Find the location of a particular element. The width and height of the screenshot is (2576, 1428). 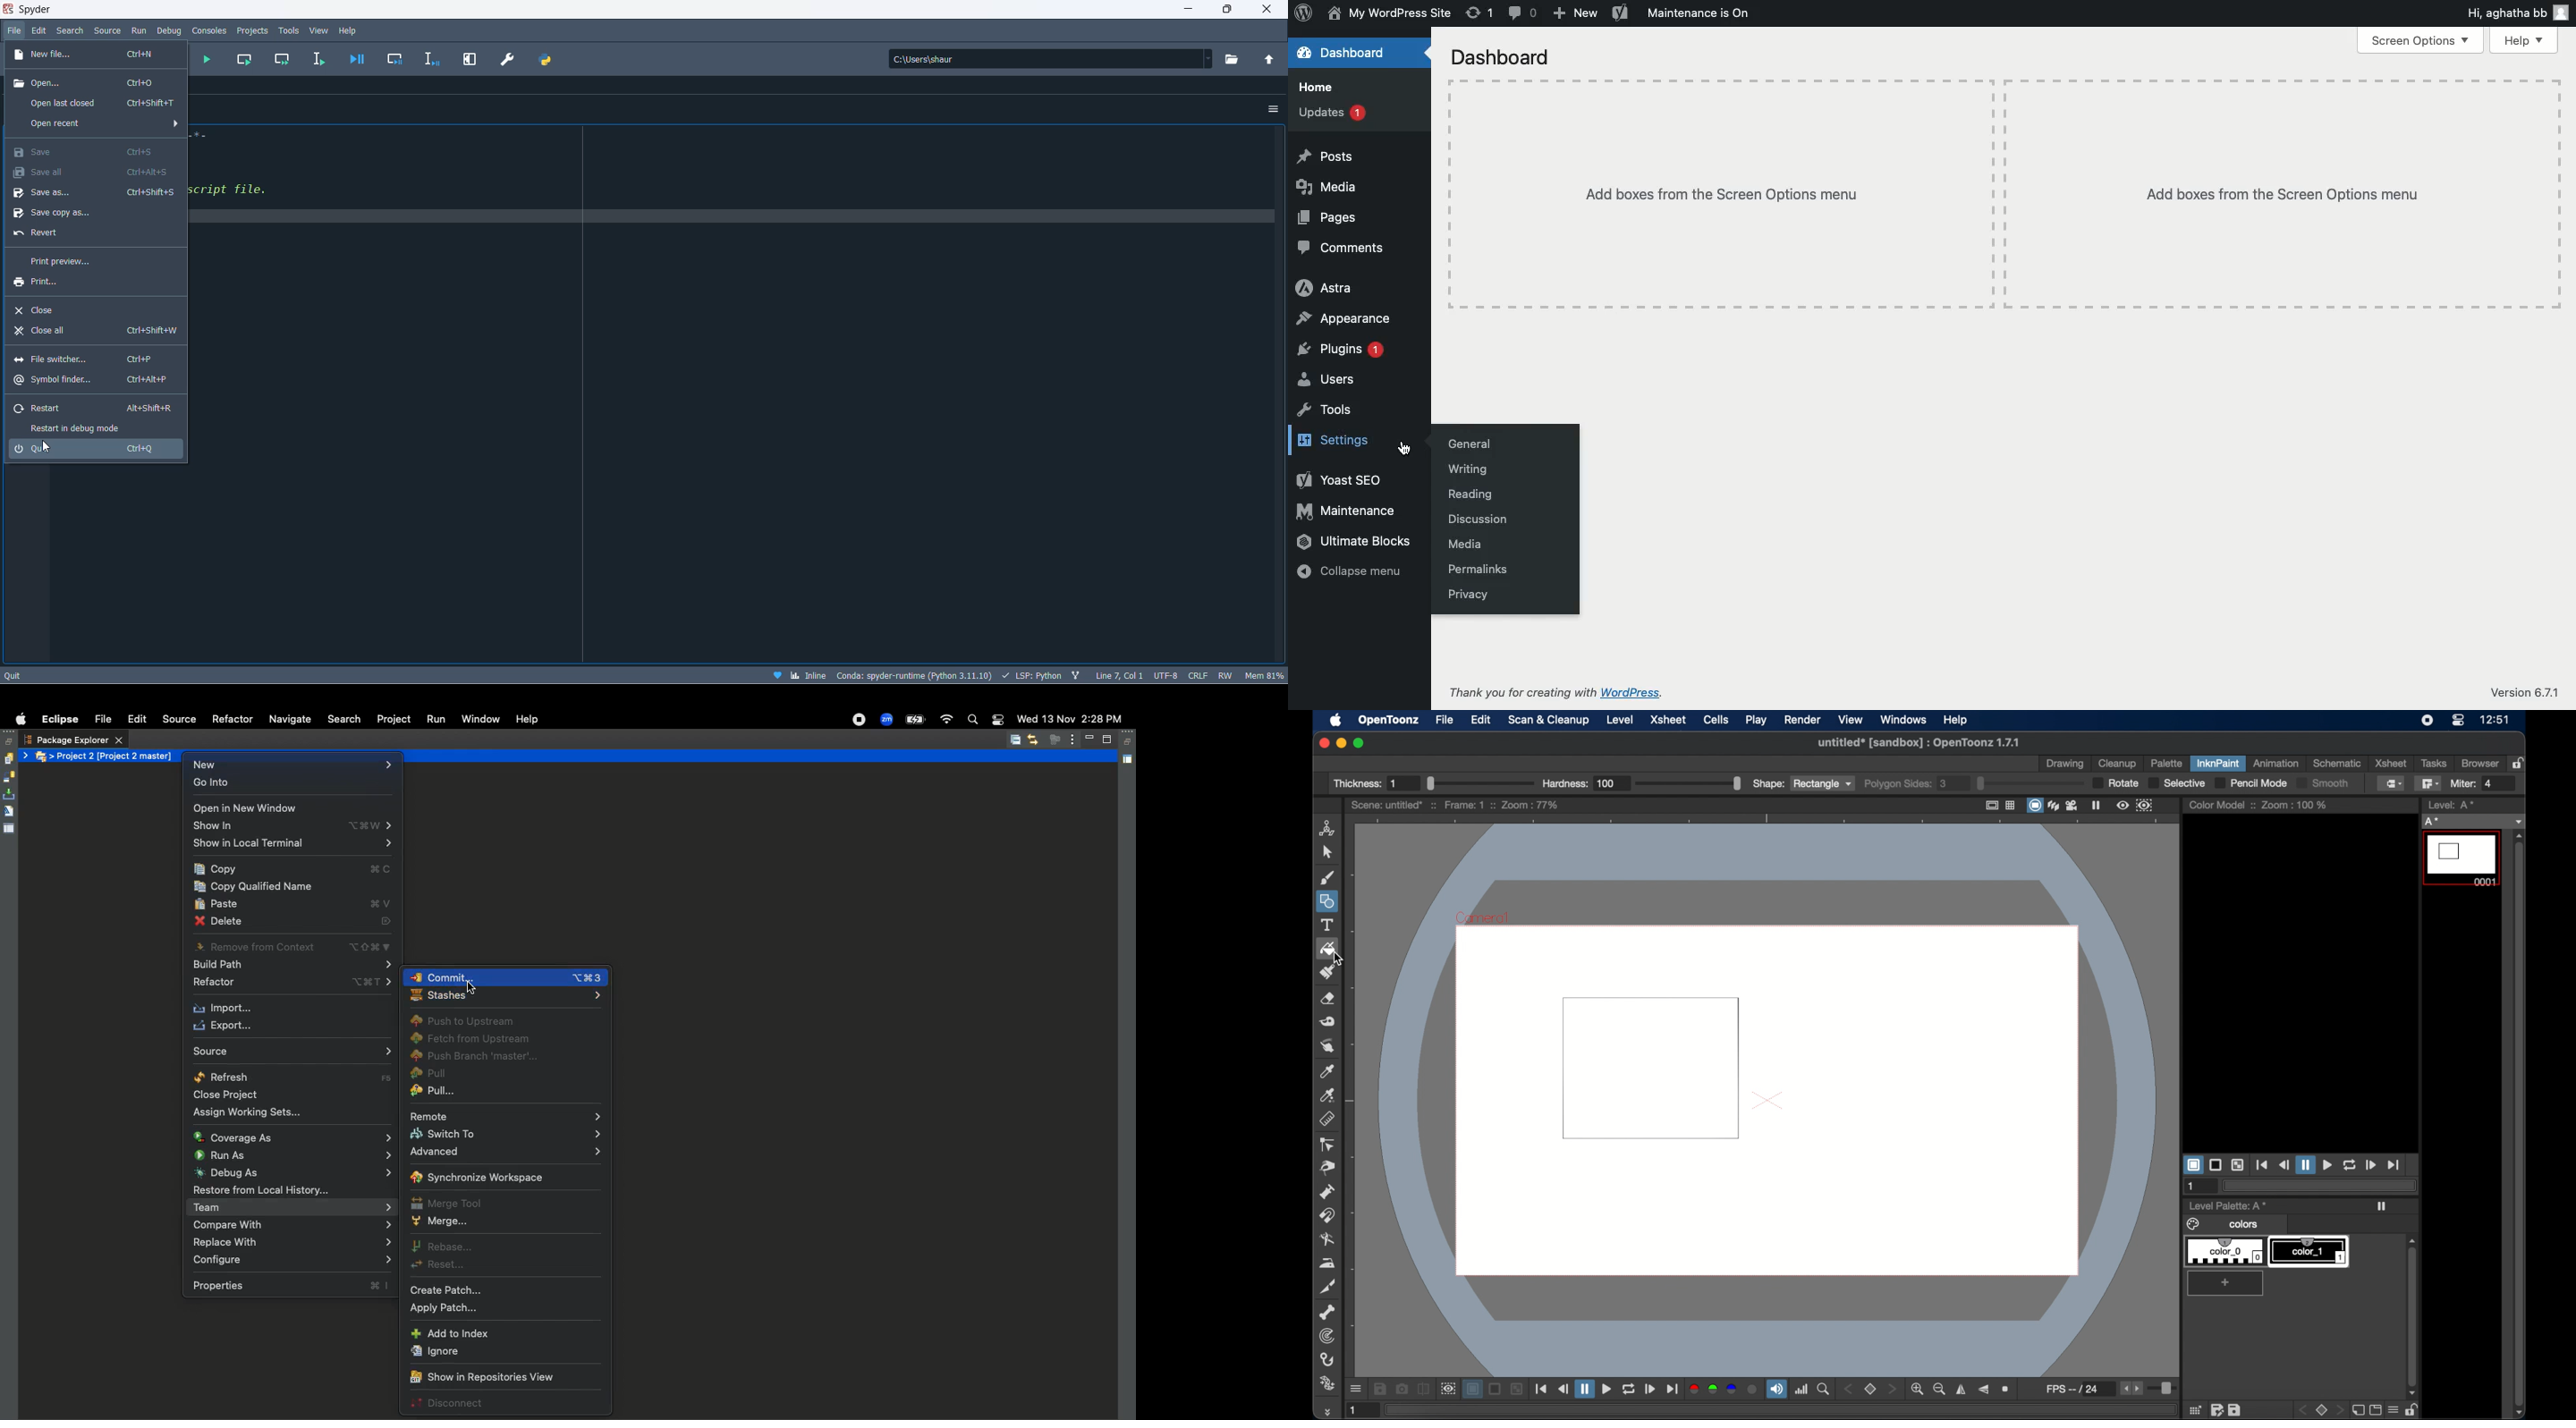

white background is located at coordinates (2193, 1165).